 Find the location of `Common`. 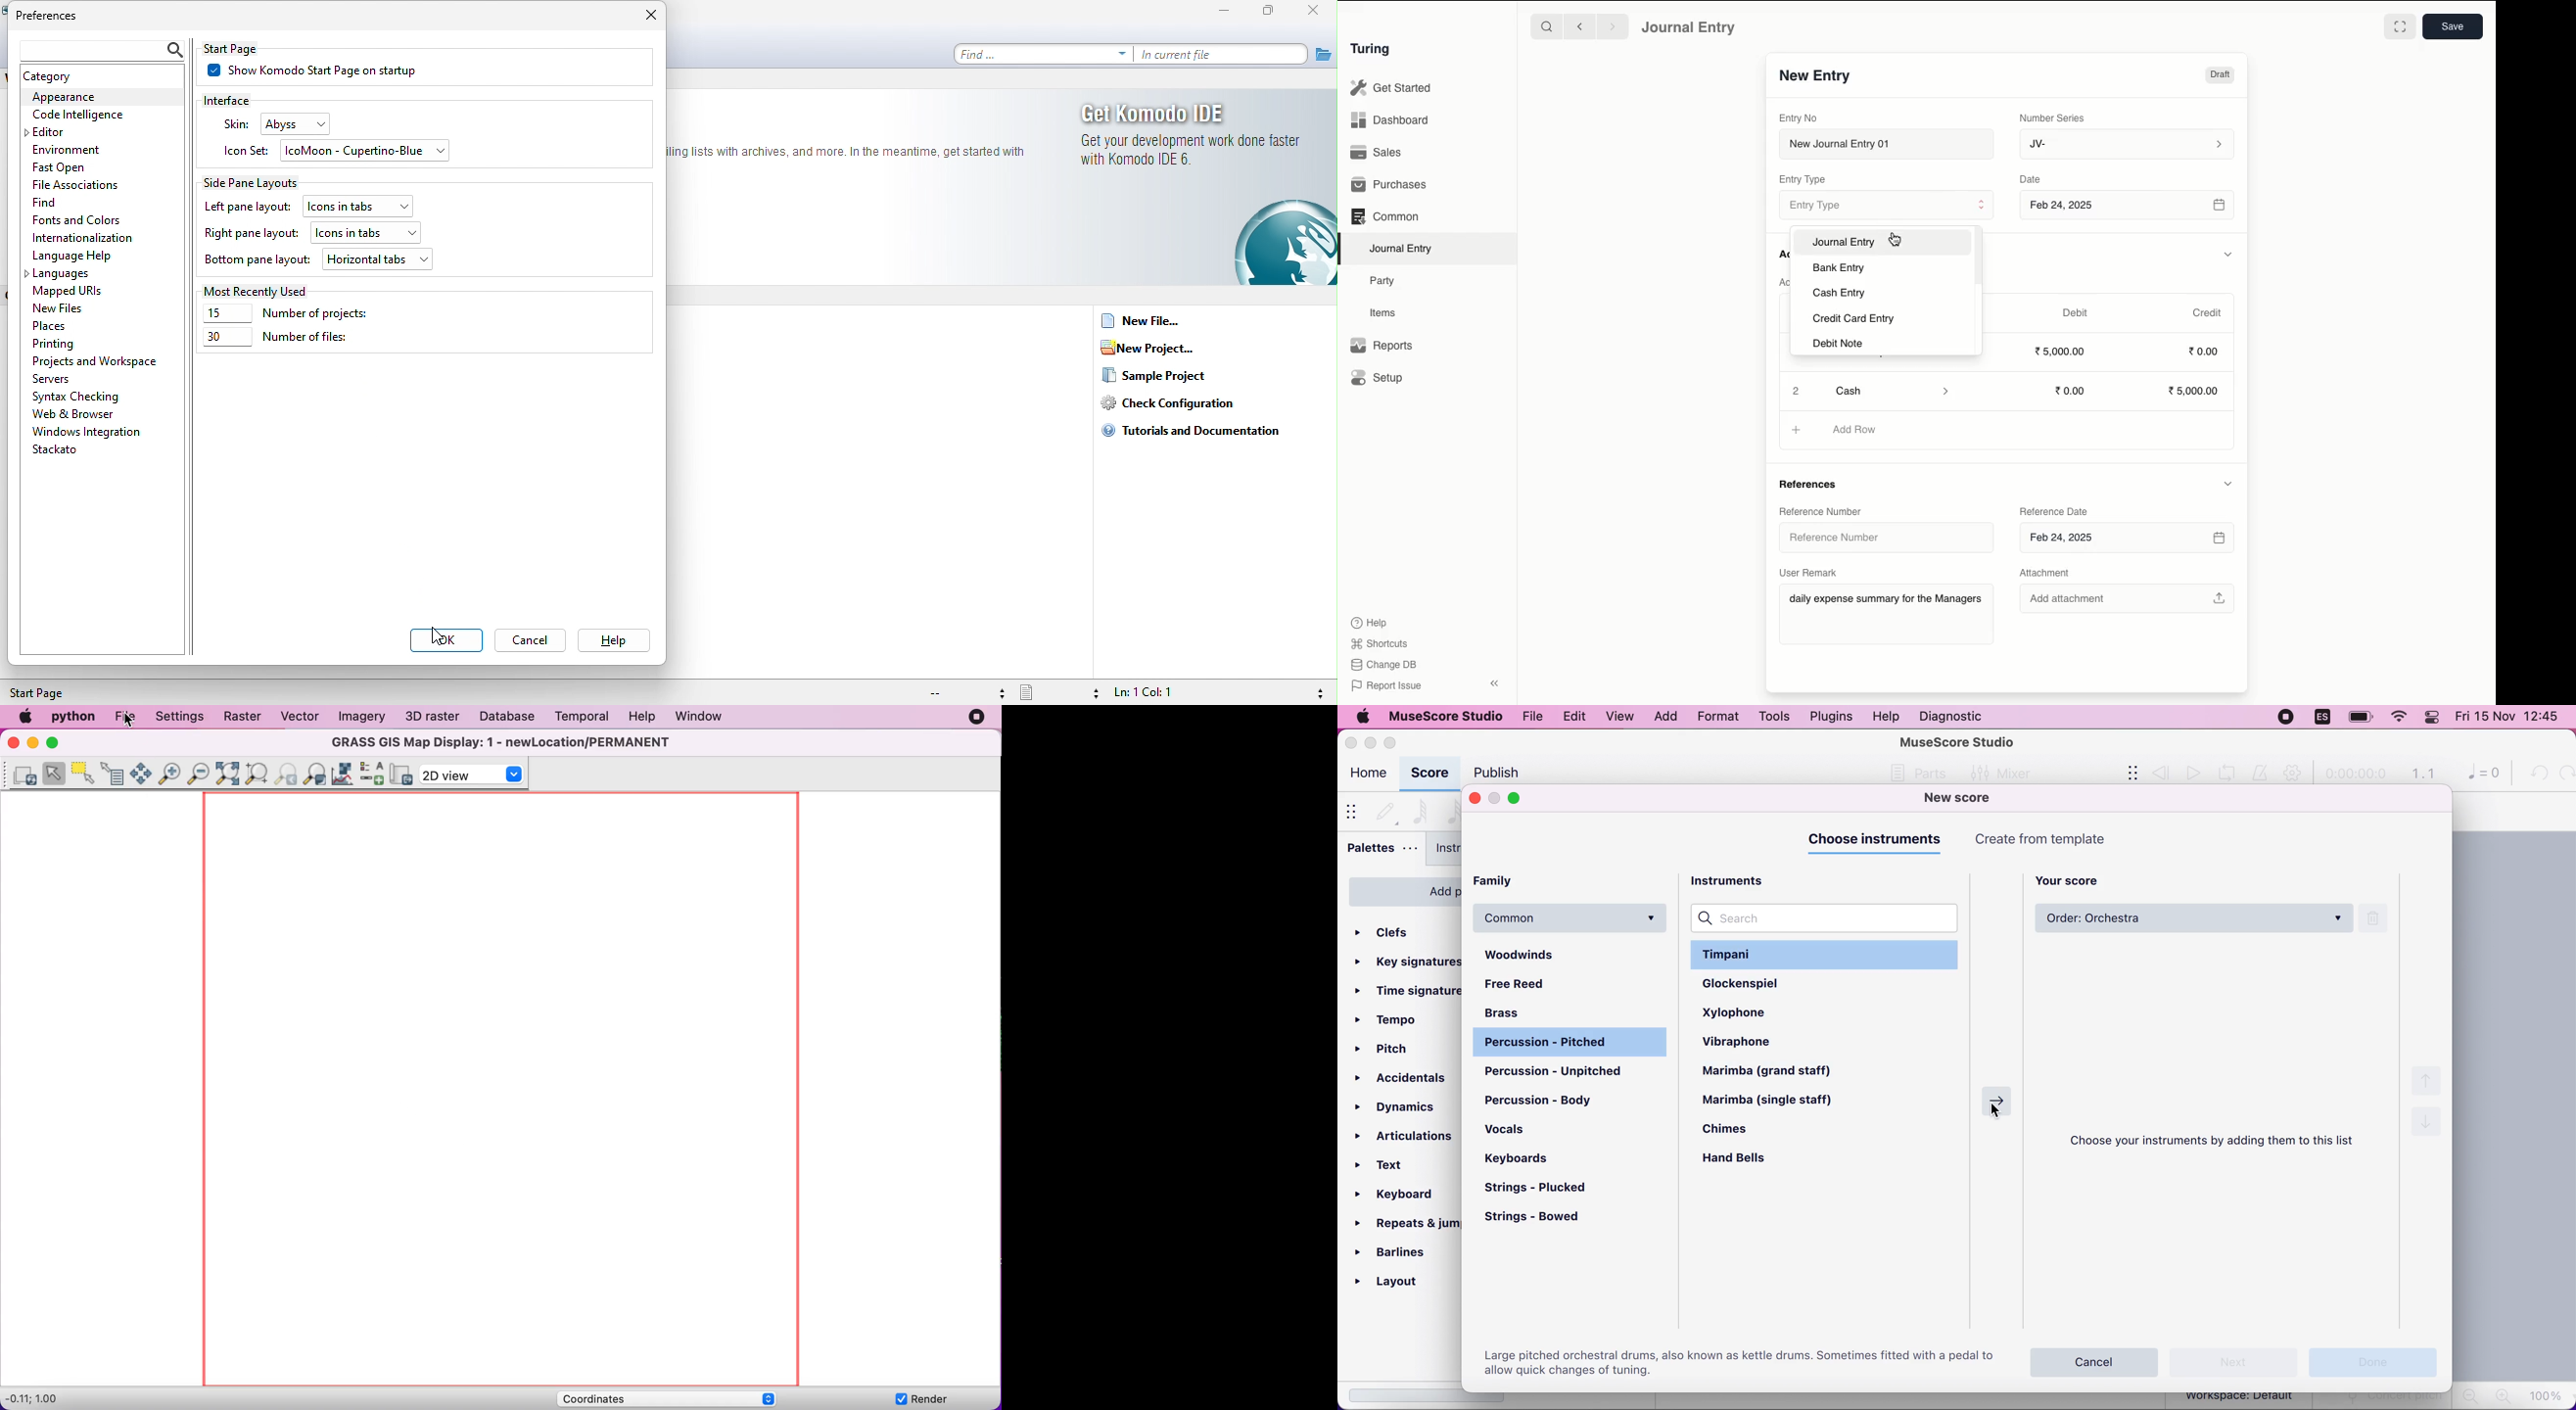

Common is located at coordinates (1387, 216).